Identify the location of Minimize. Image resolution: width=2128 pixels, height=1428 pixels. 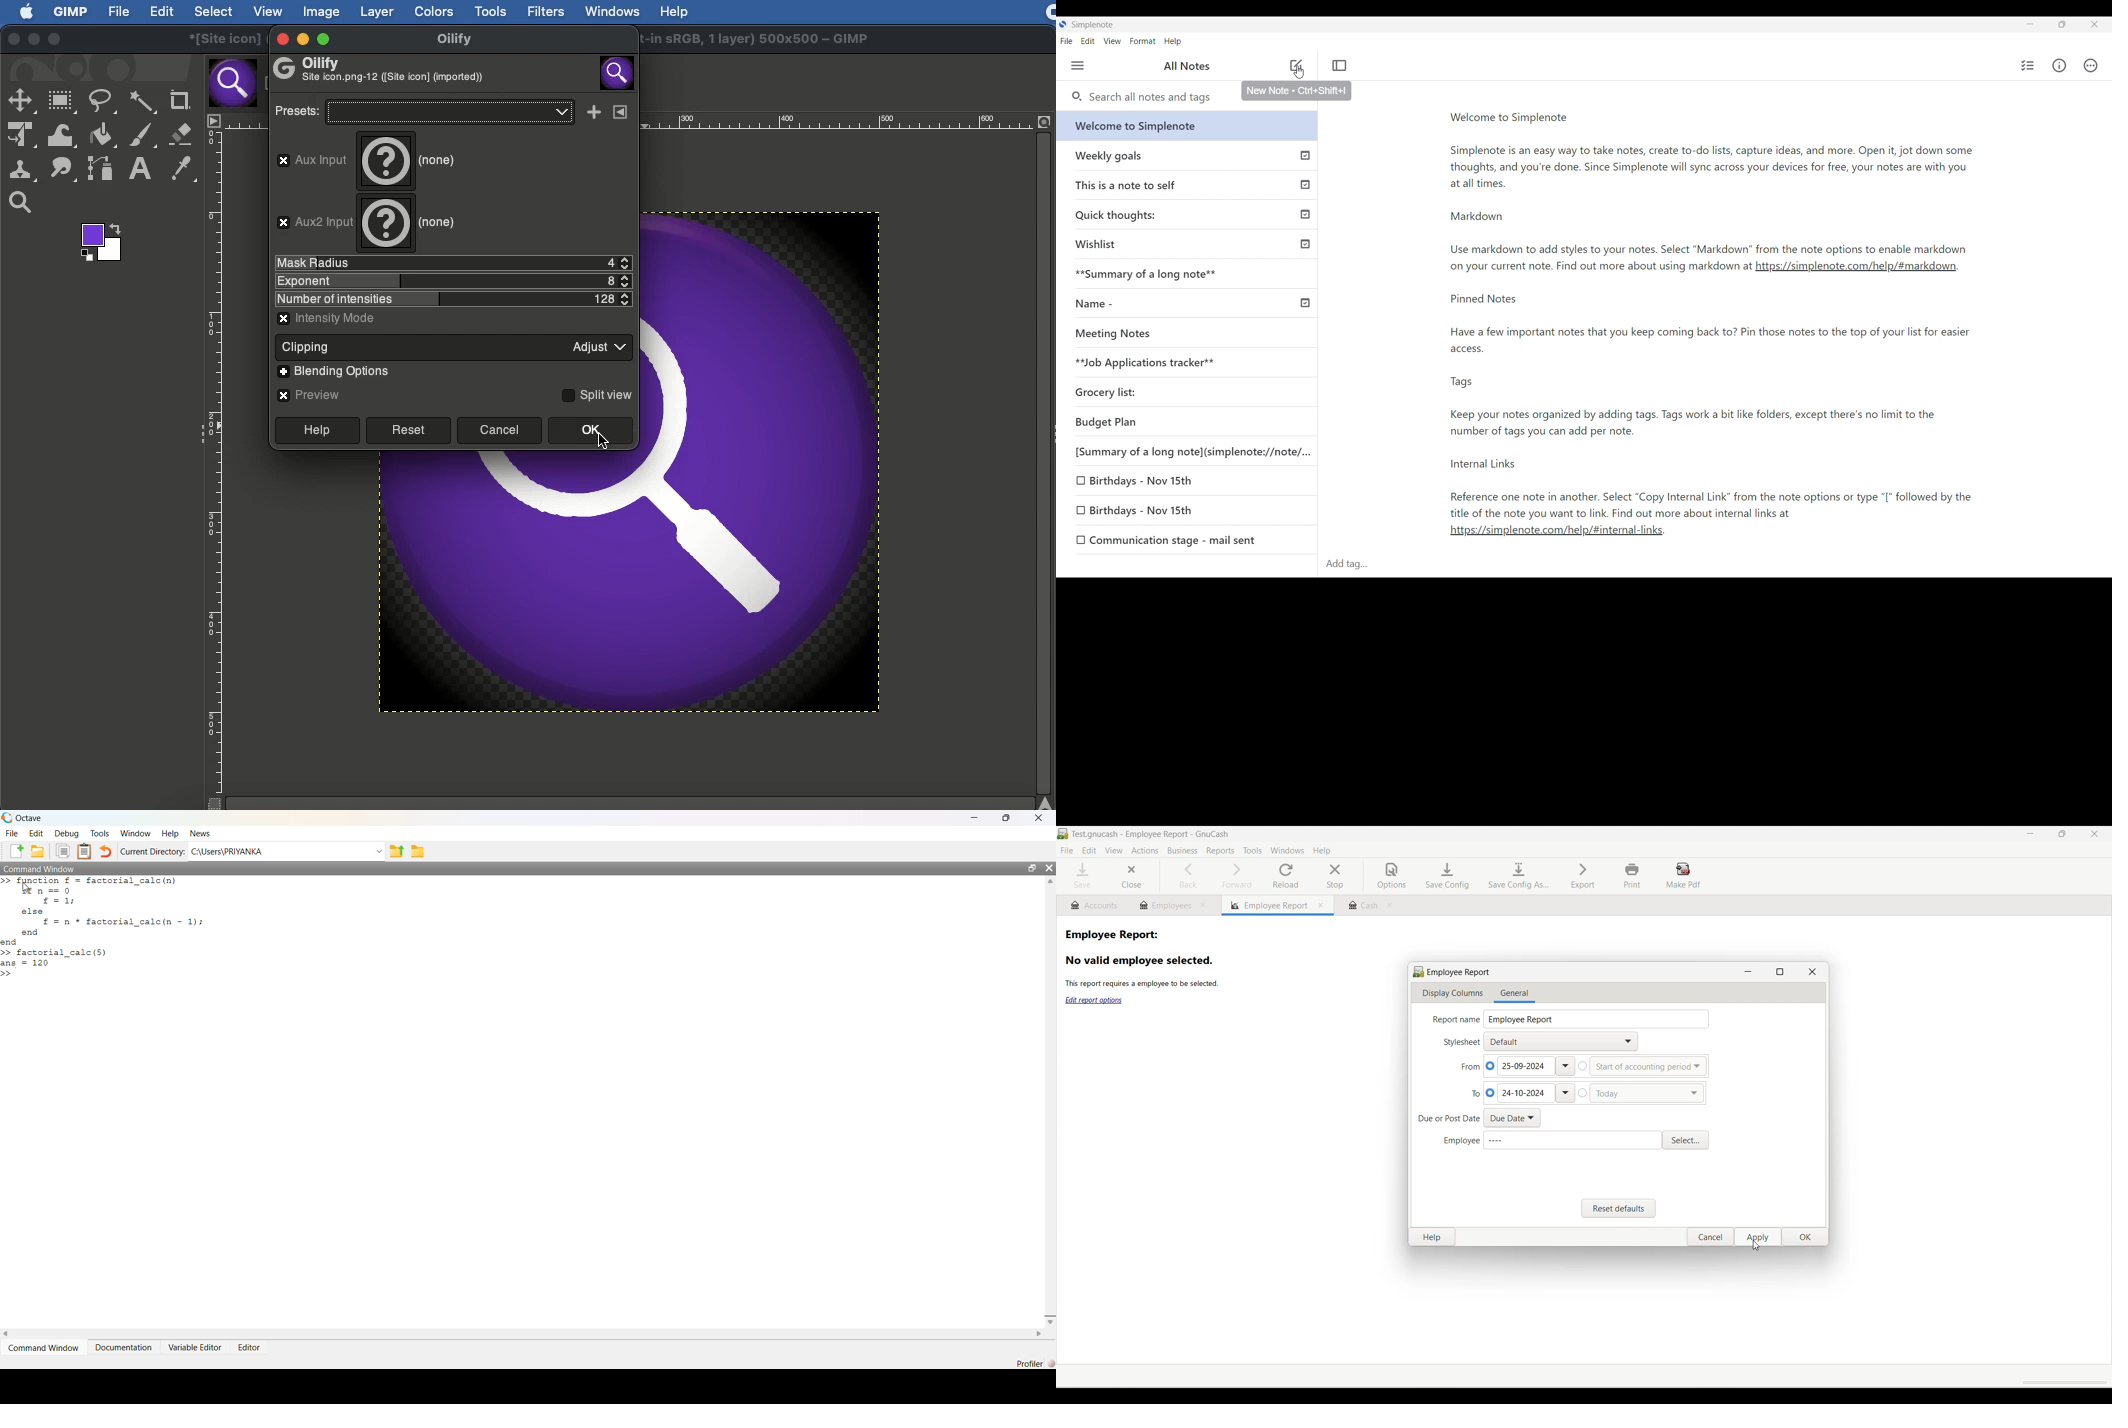
(33, 39).